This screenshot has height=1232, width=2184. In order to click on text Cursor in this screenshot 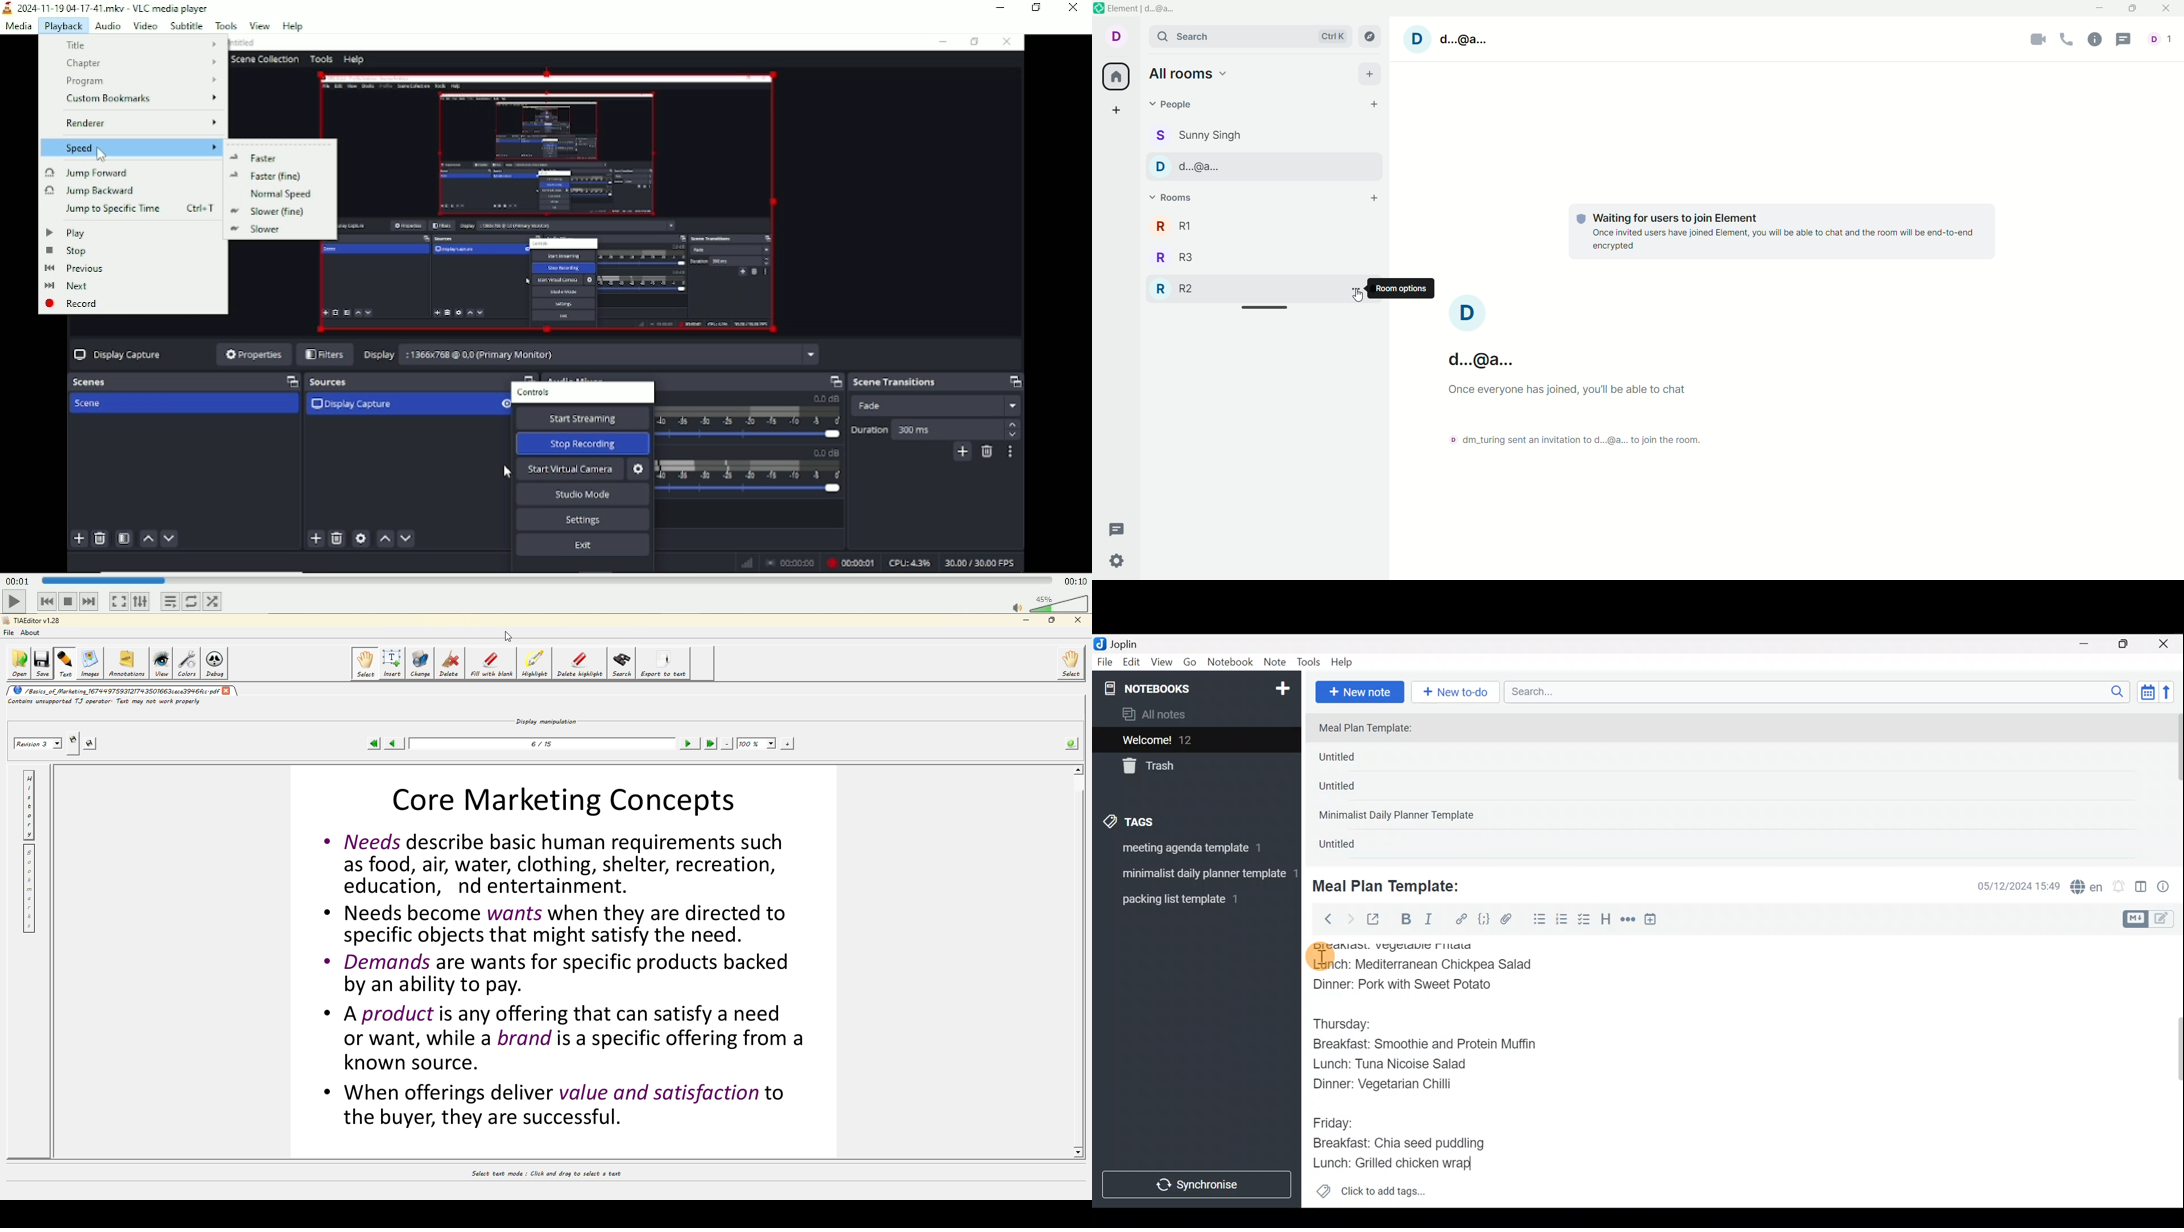, I will do `click(1485, 1167)`.